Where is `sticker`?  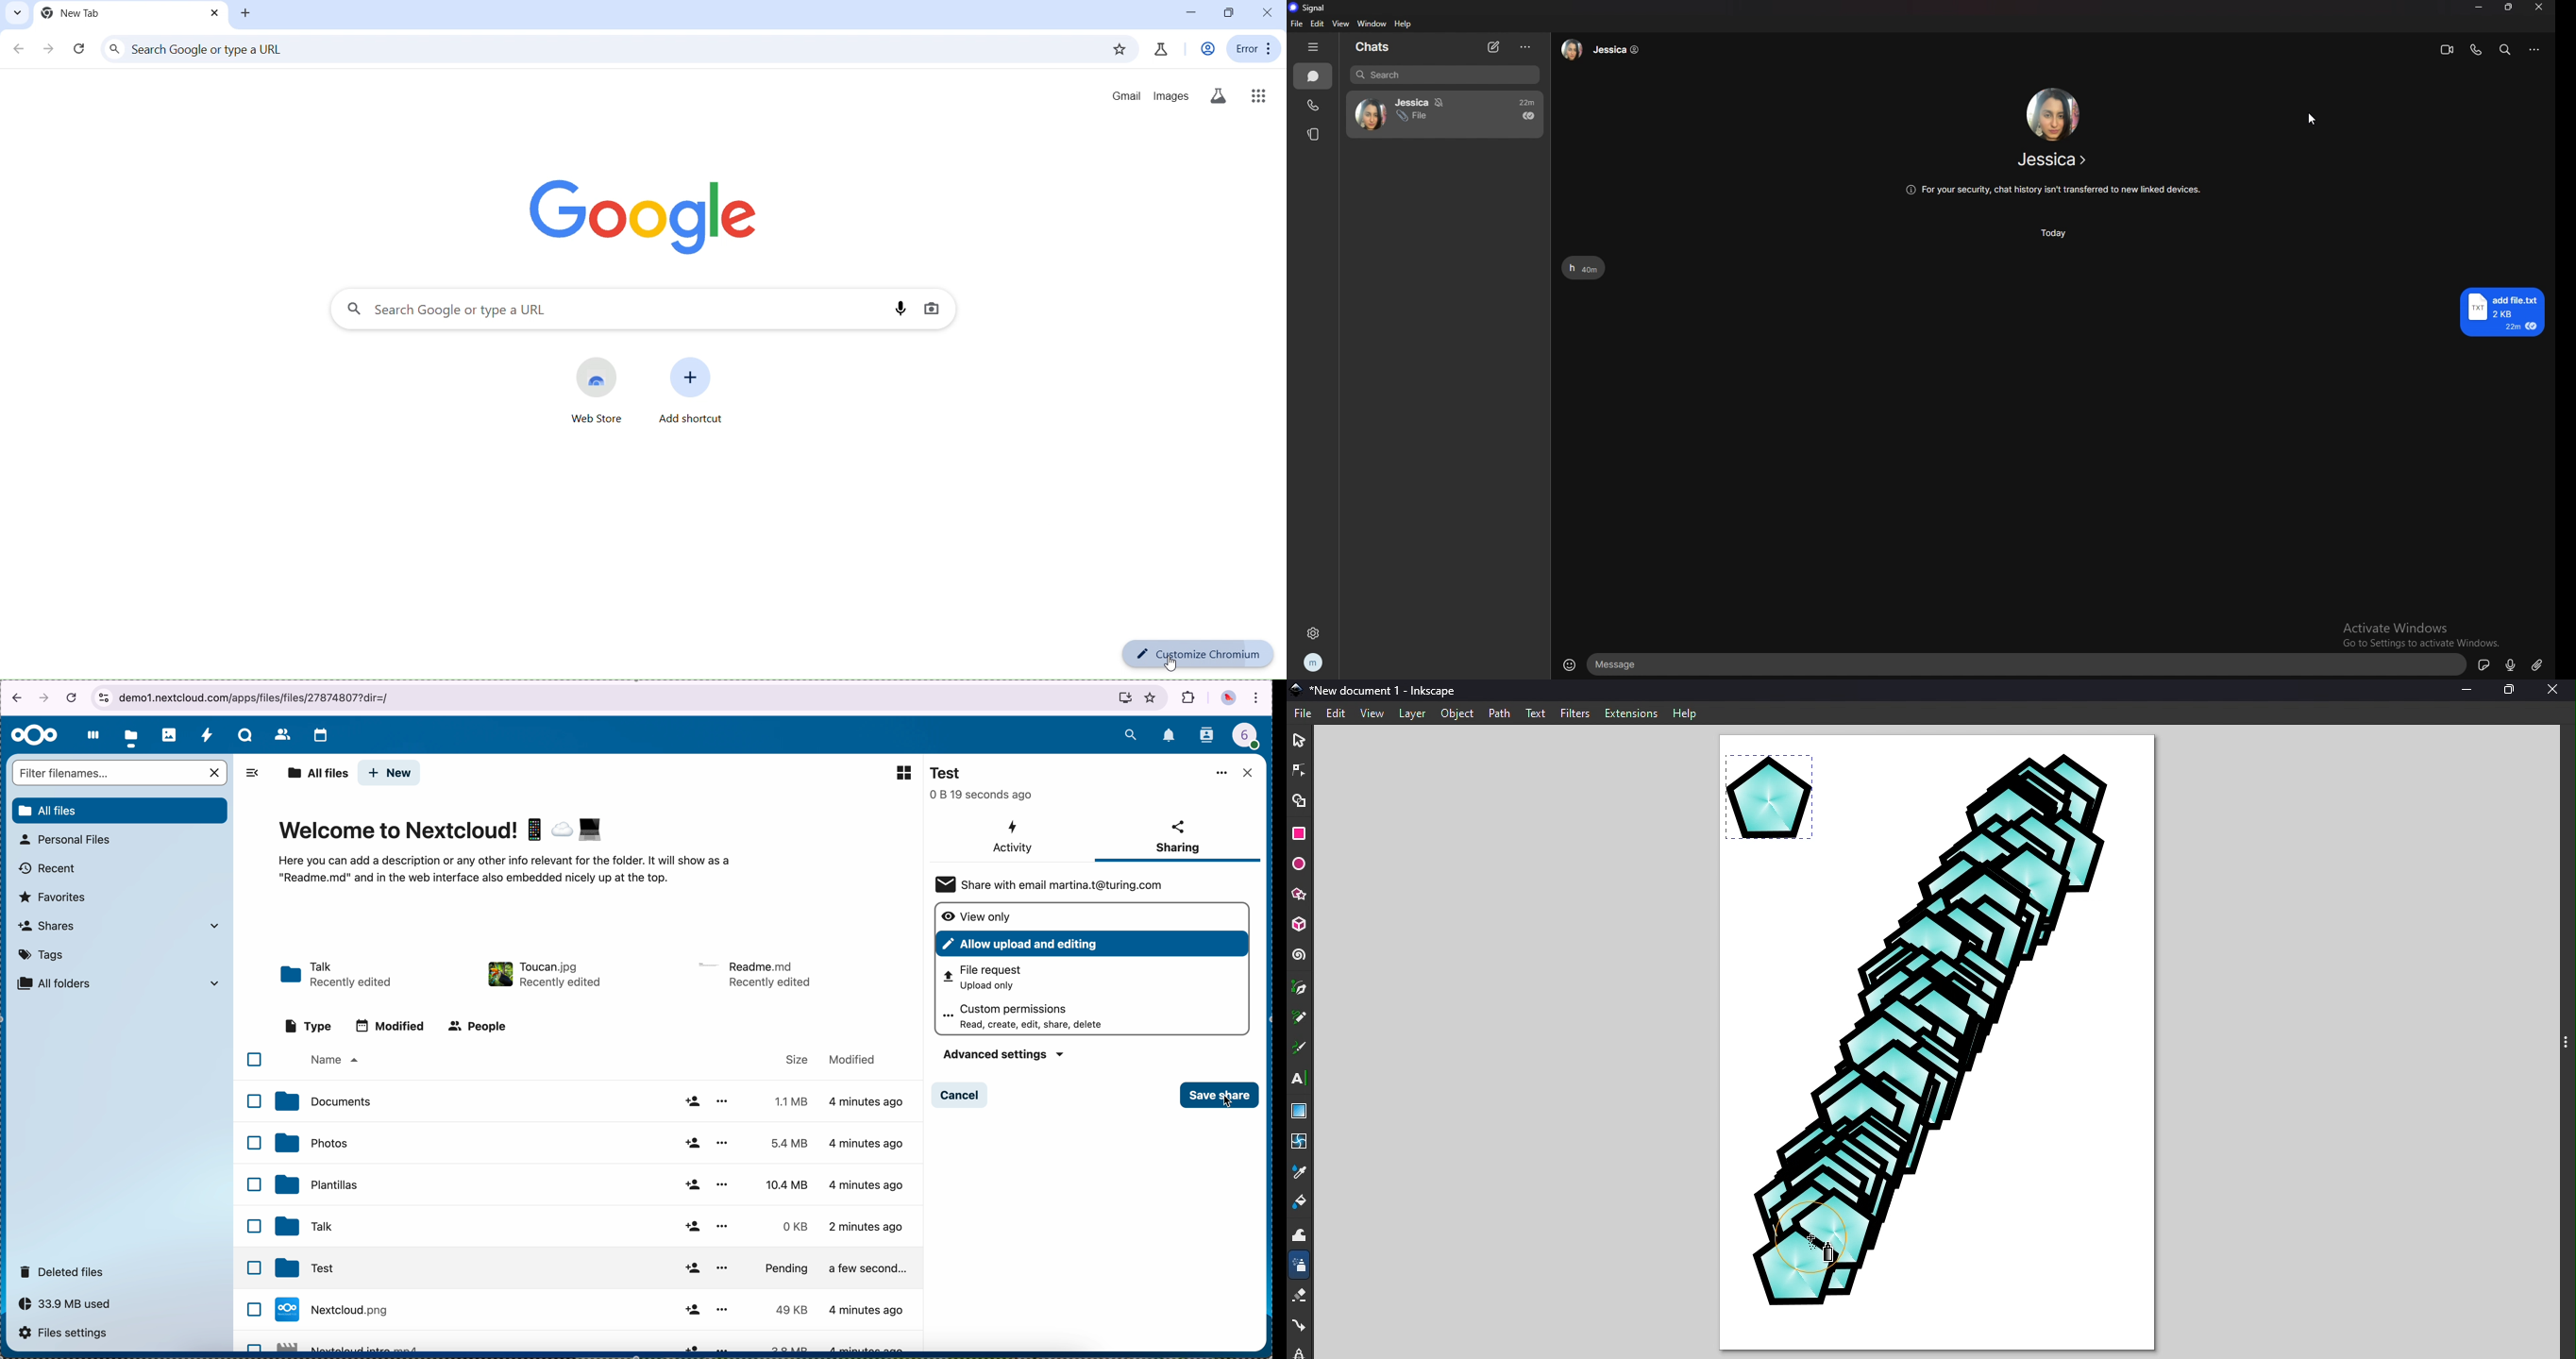
sticker is located at coordinates (2485, 664).